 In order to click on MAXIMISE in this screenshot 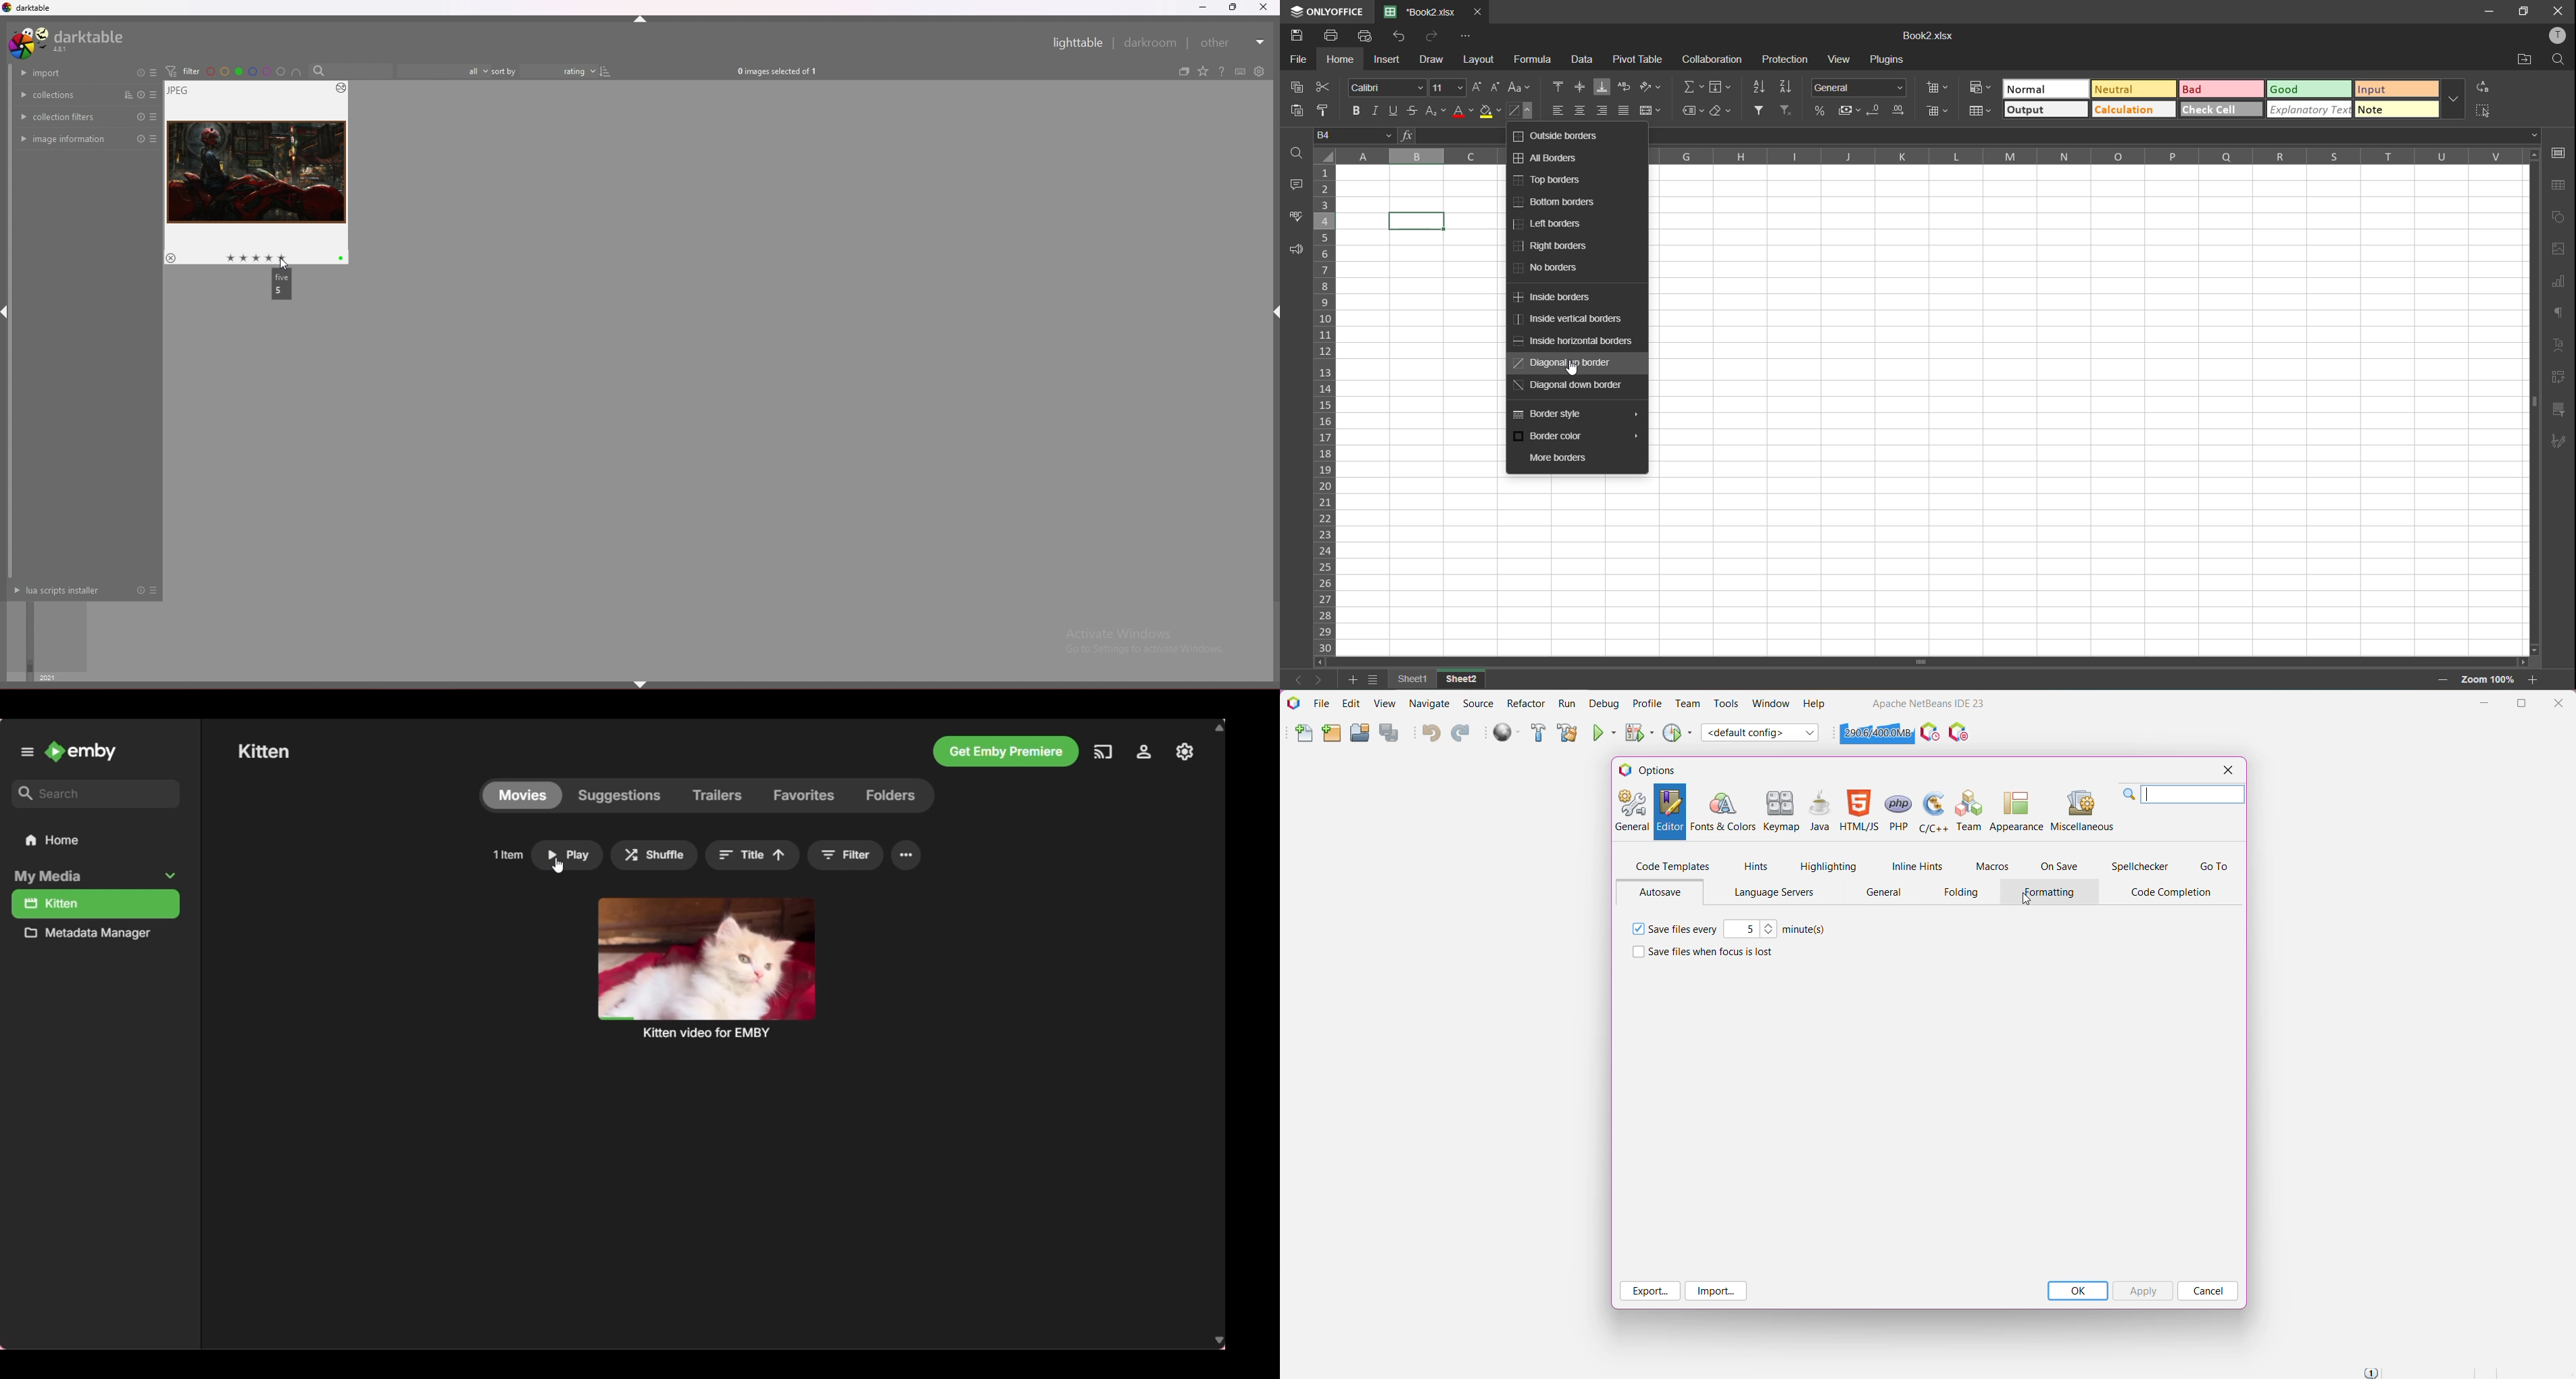, I will do `click(2525, 13)`.